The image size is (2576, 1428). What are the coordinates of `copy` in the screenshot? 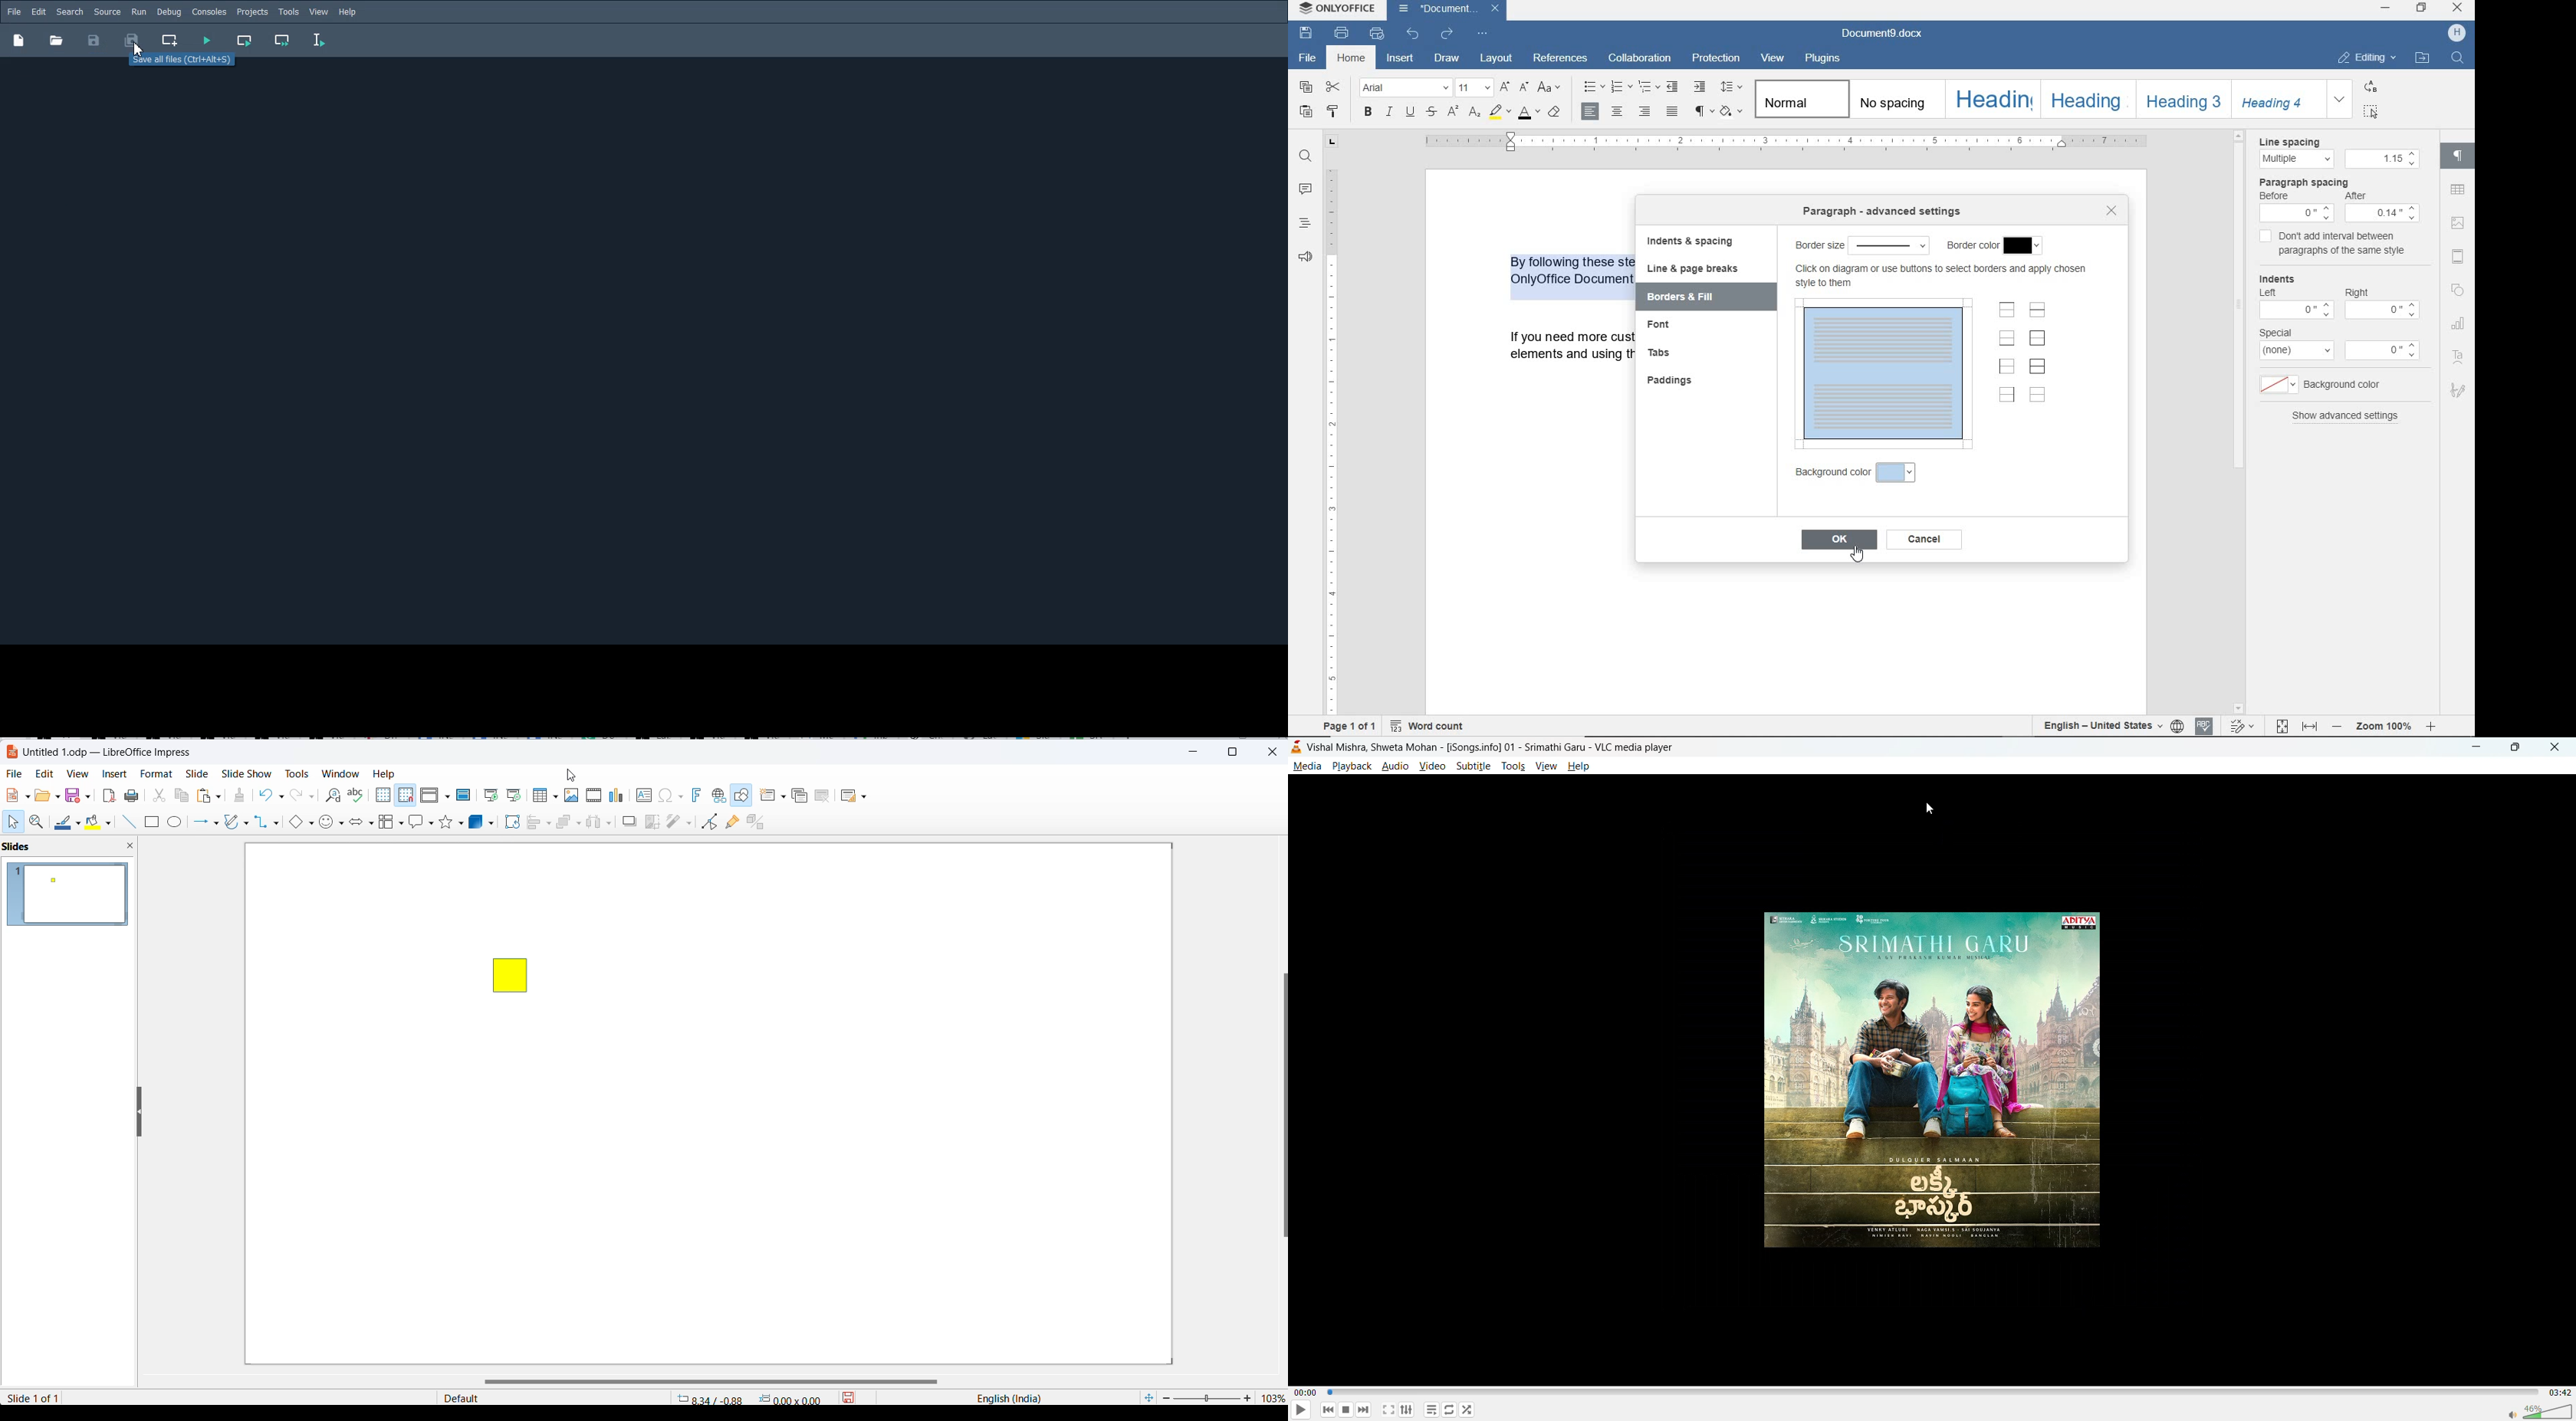 It's located at (183, 796).